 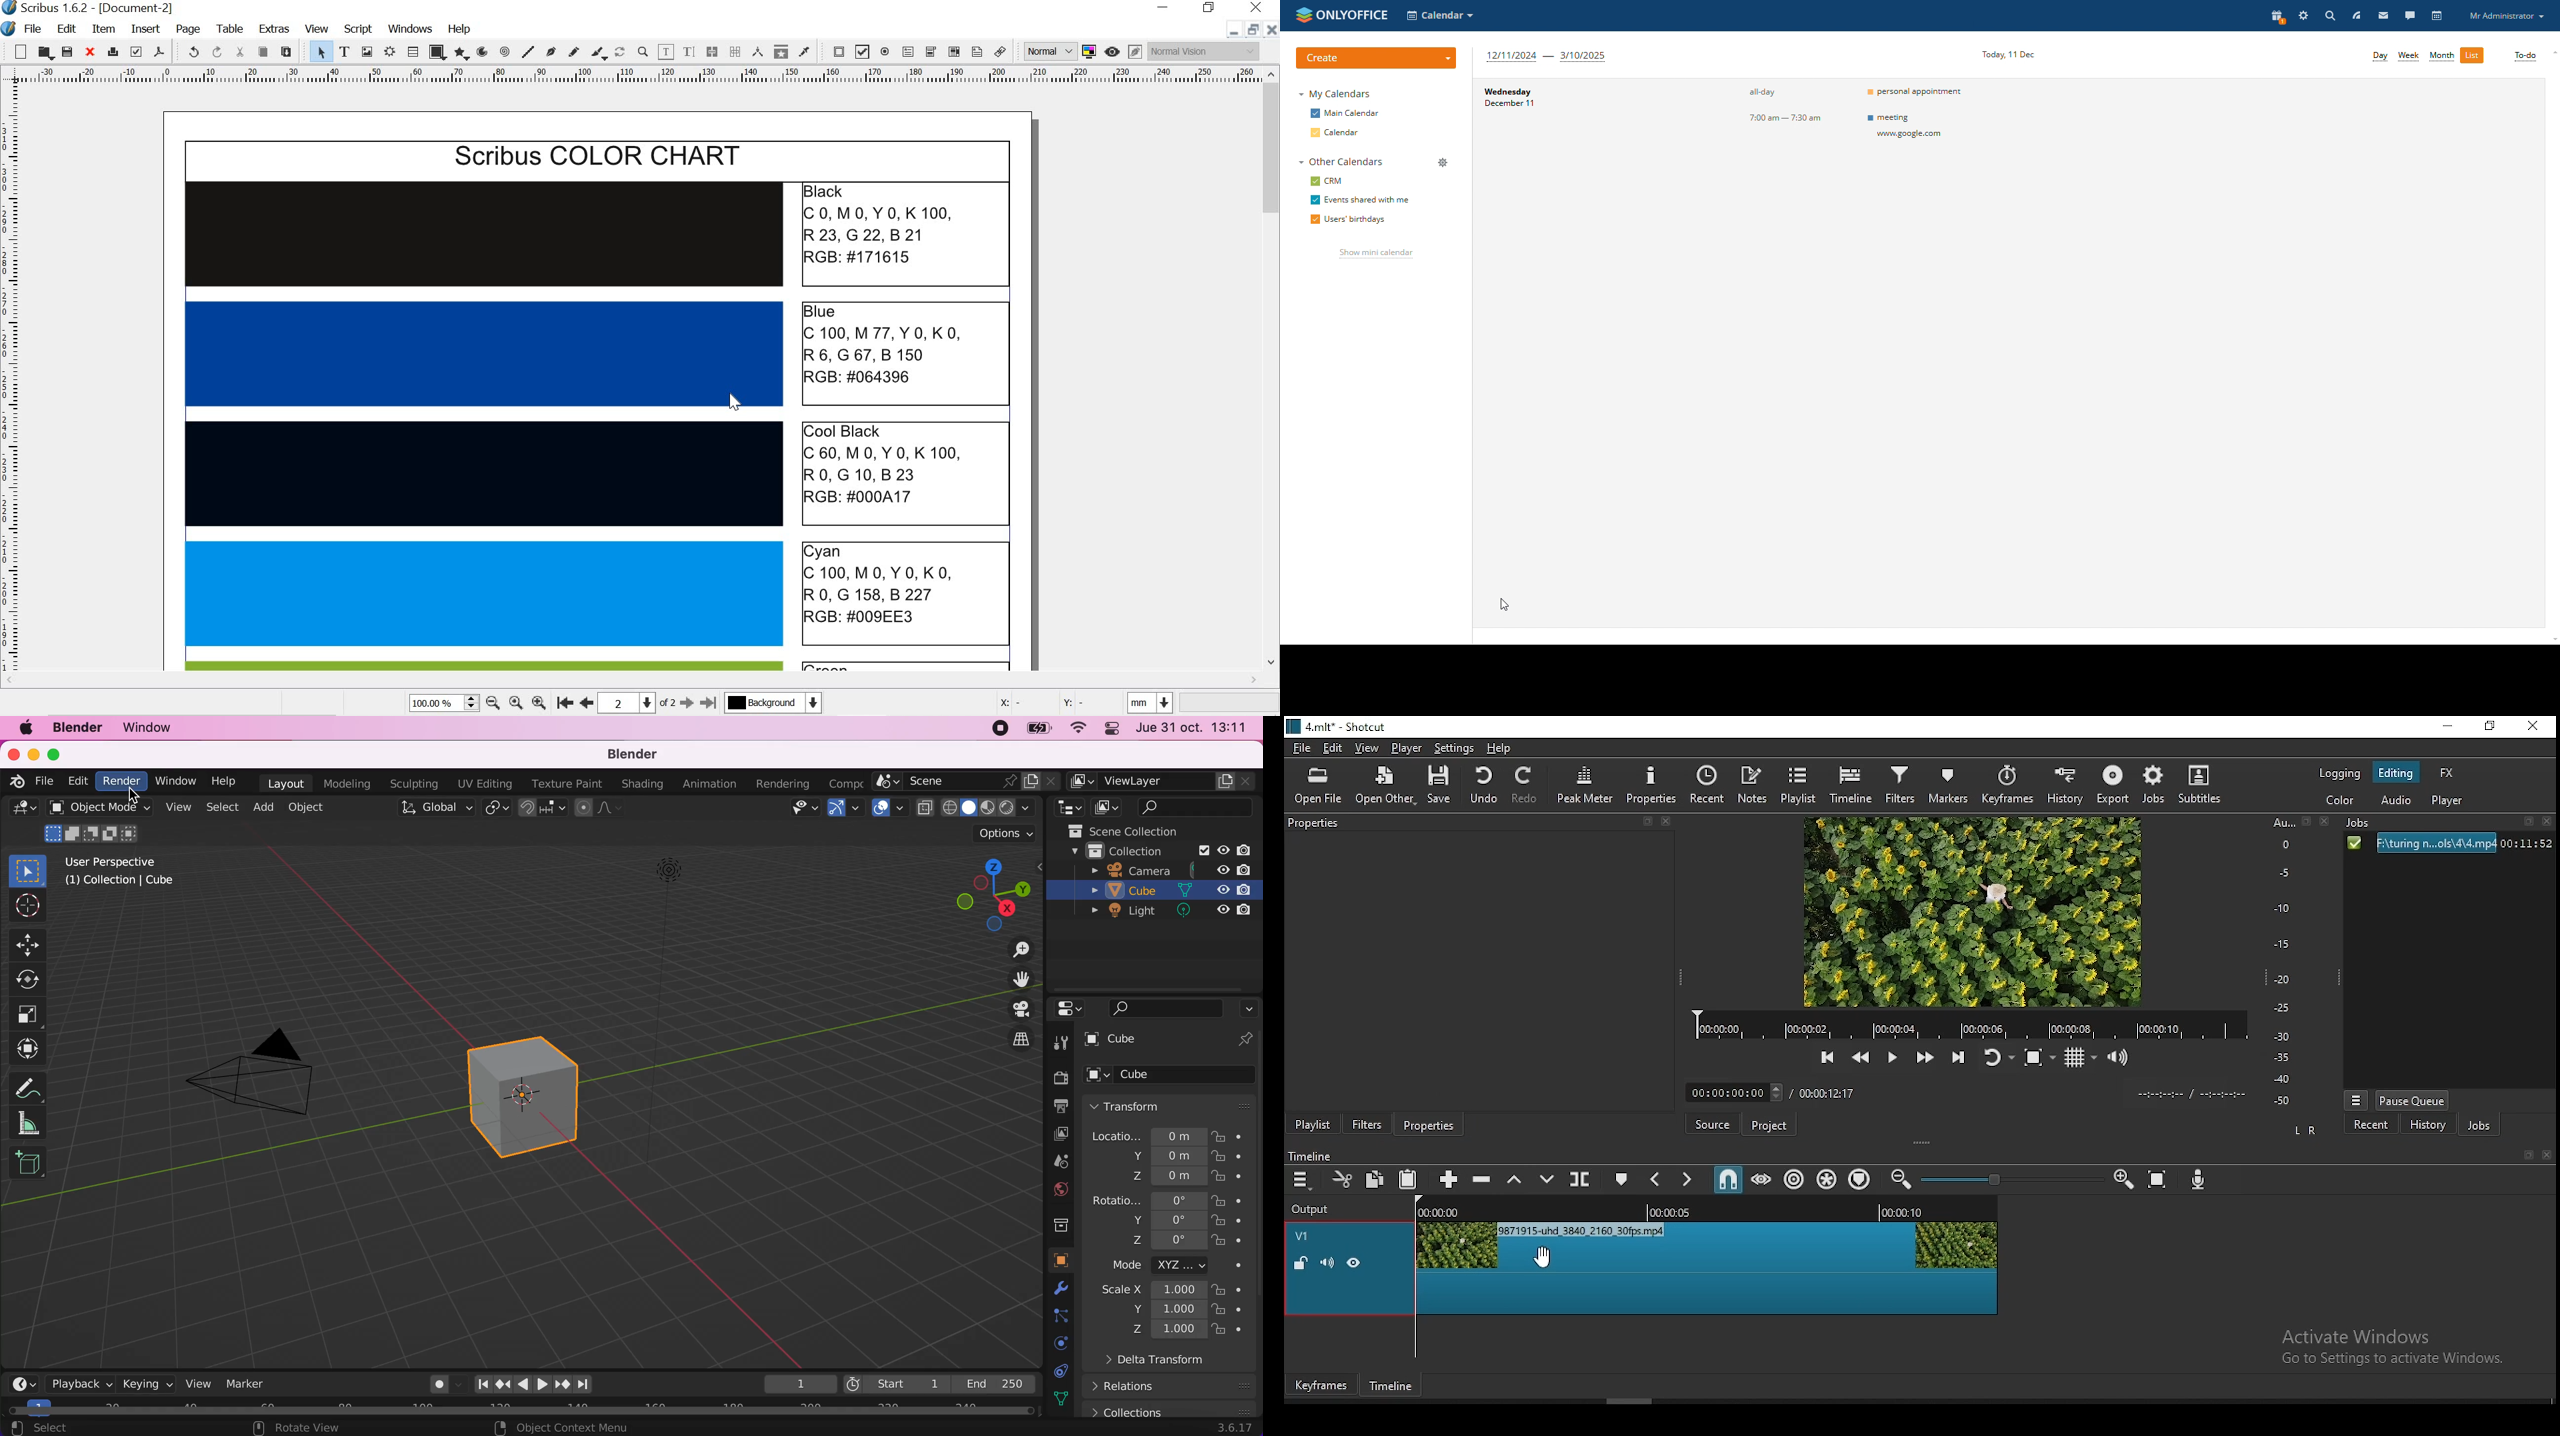 I want to click on insert, so click(x=145, y=29).